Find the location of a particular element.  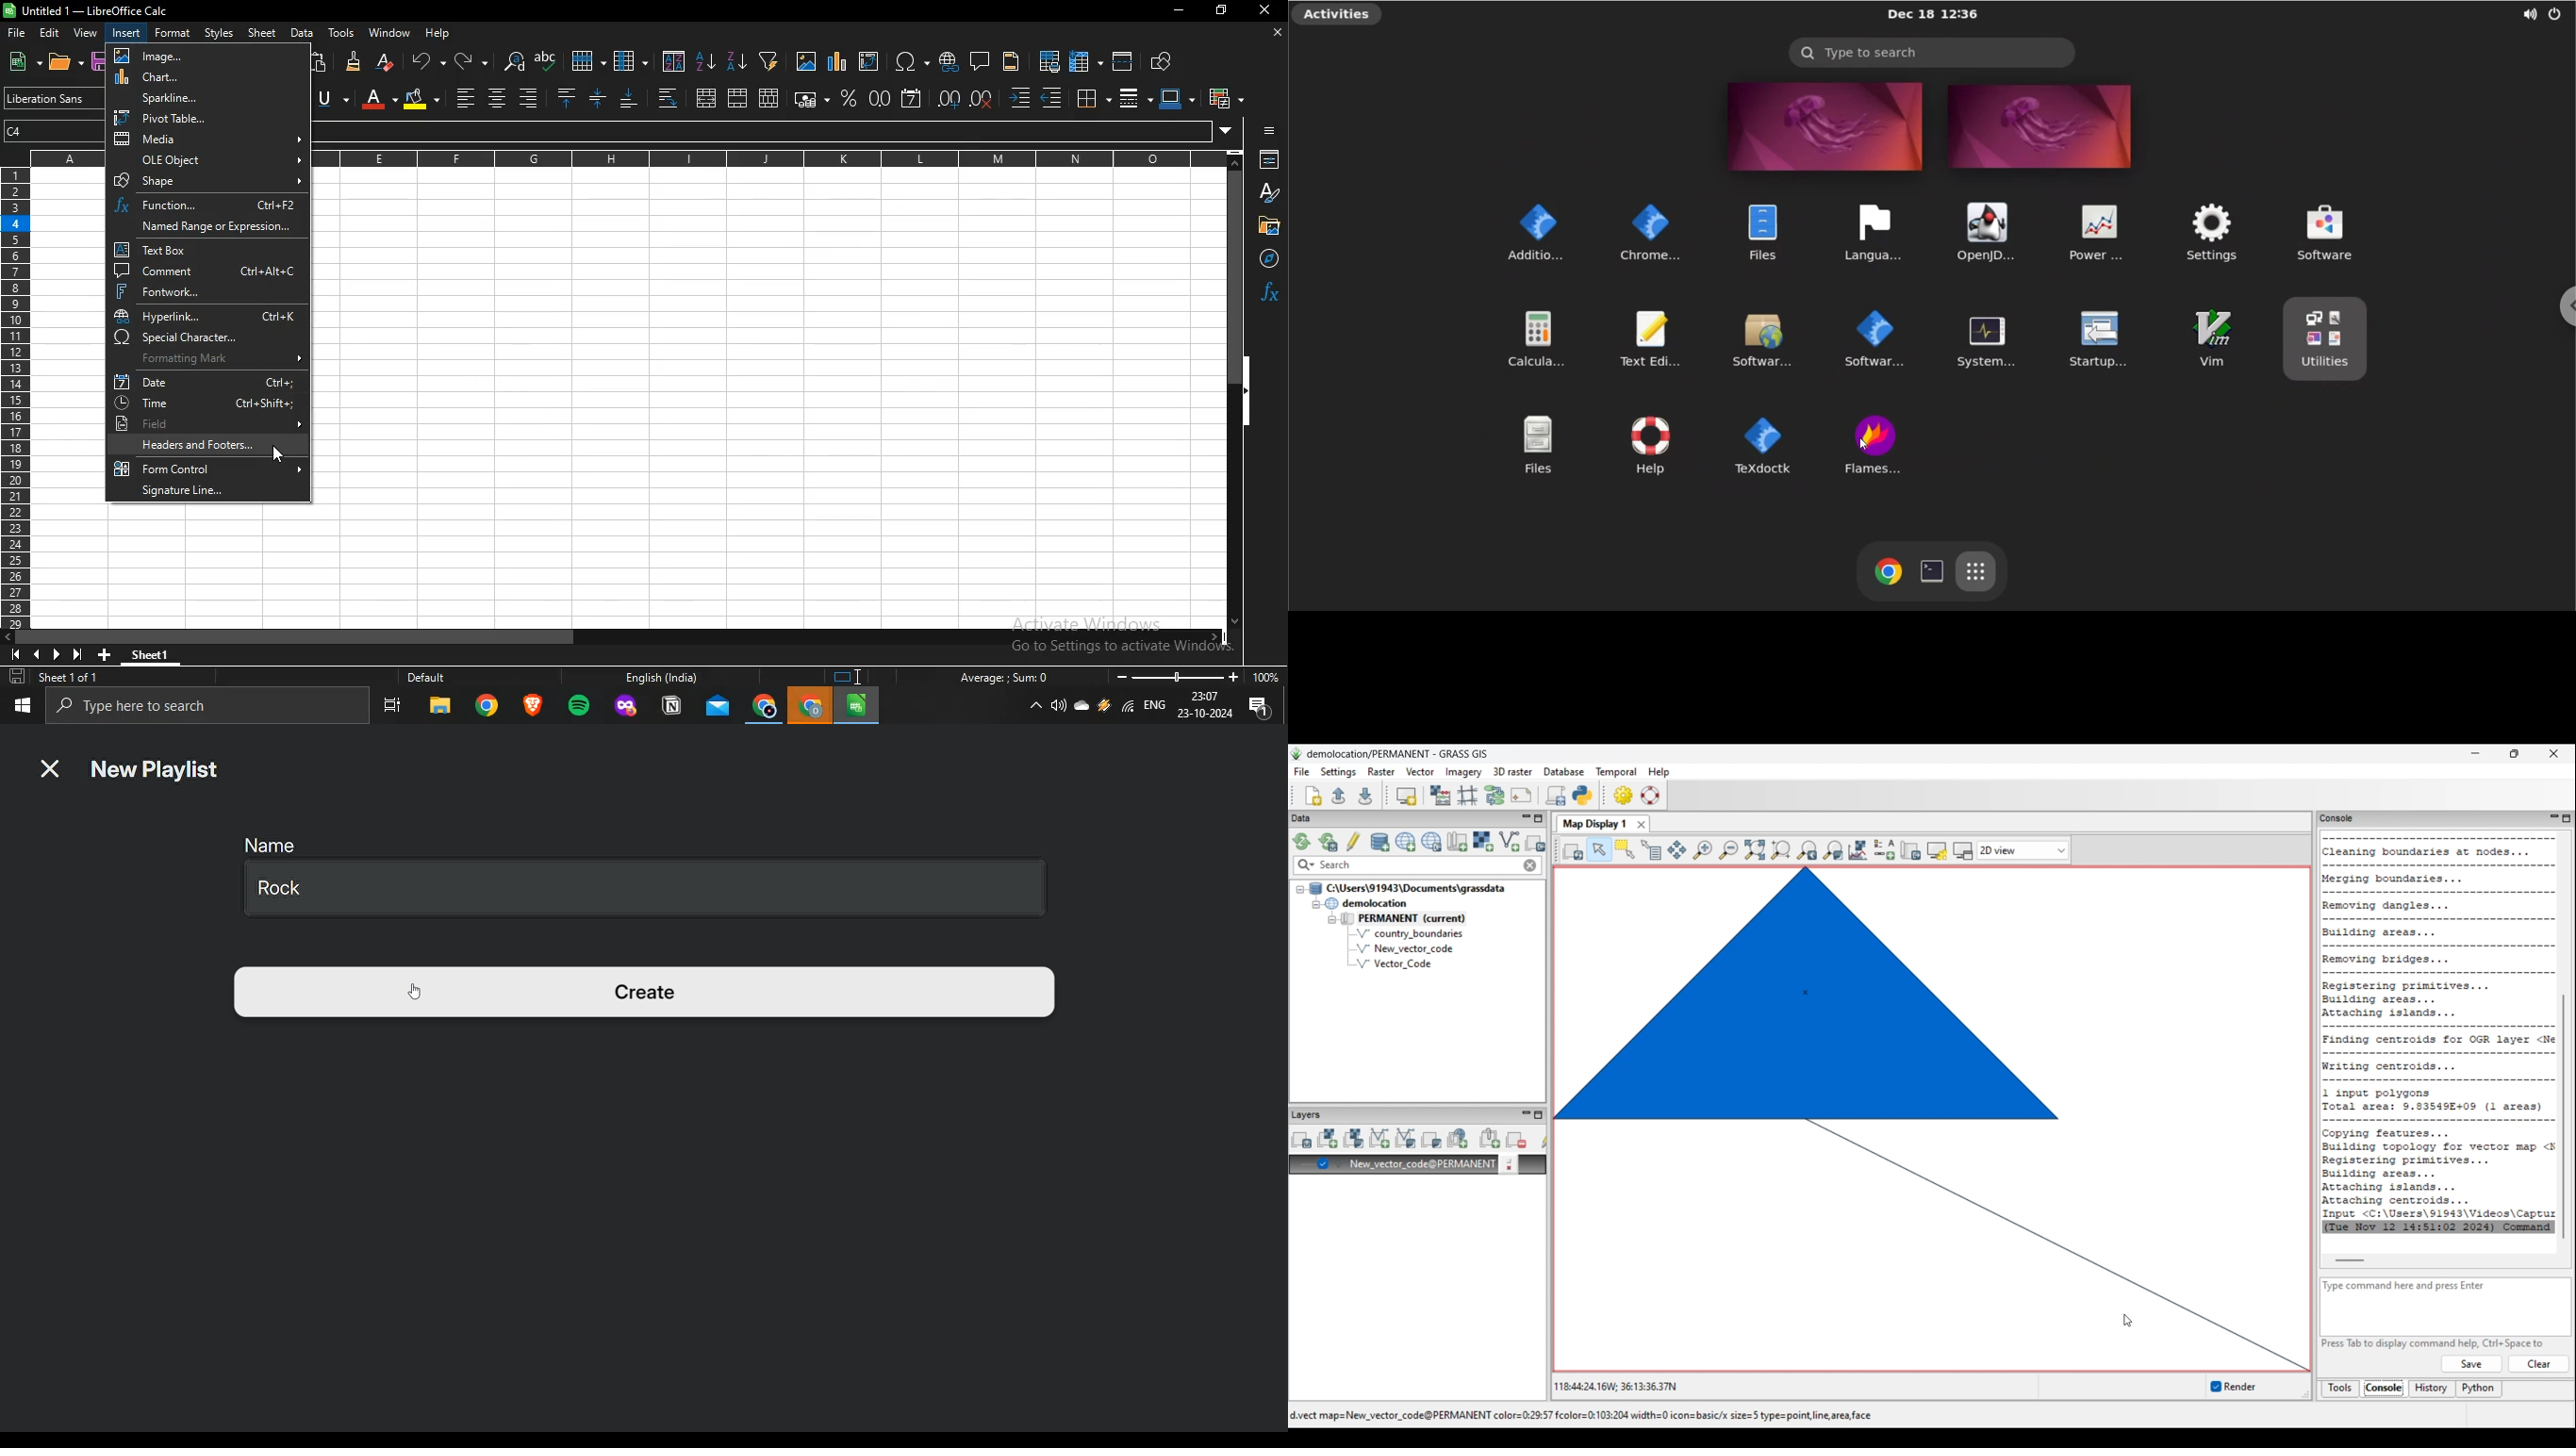

named range or expression is located at coordinates (208, 225).